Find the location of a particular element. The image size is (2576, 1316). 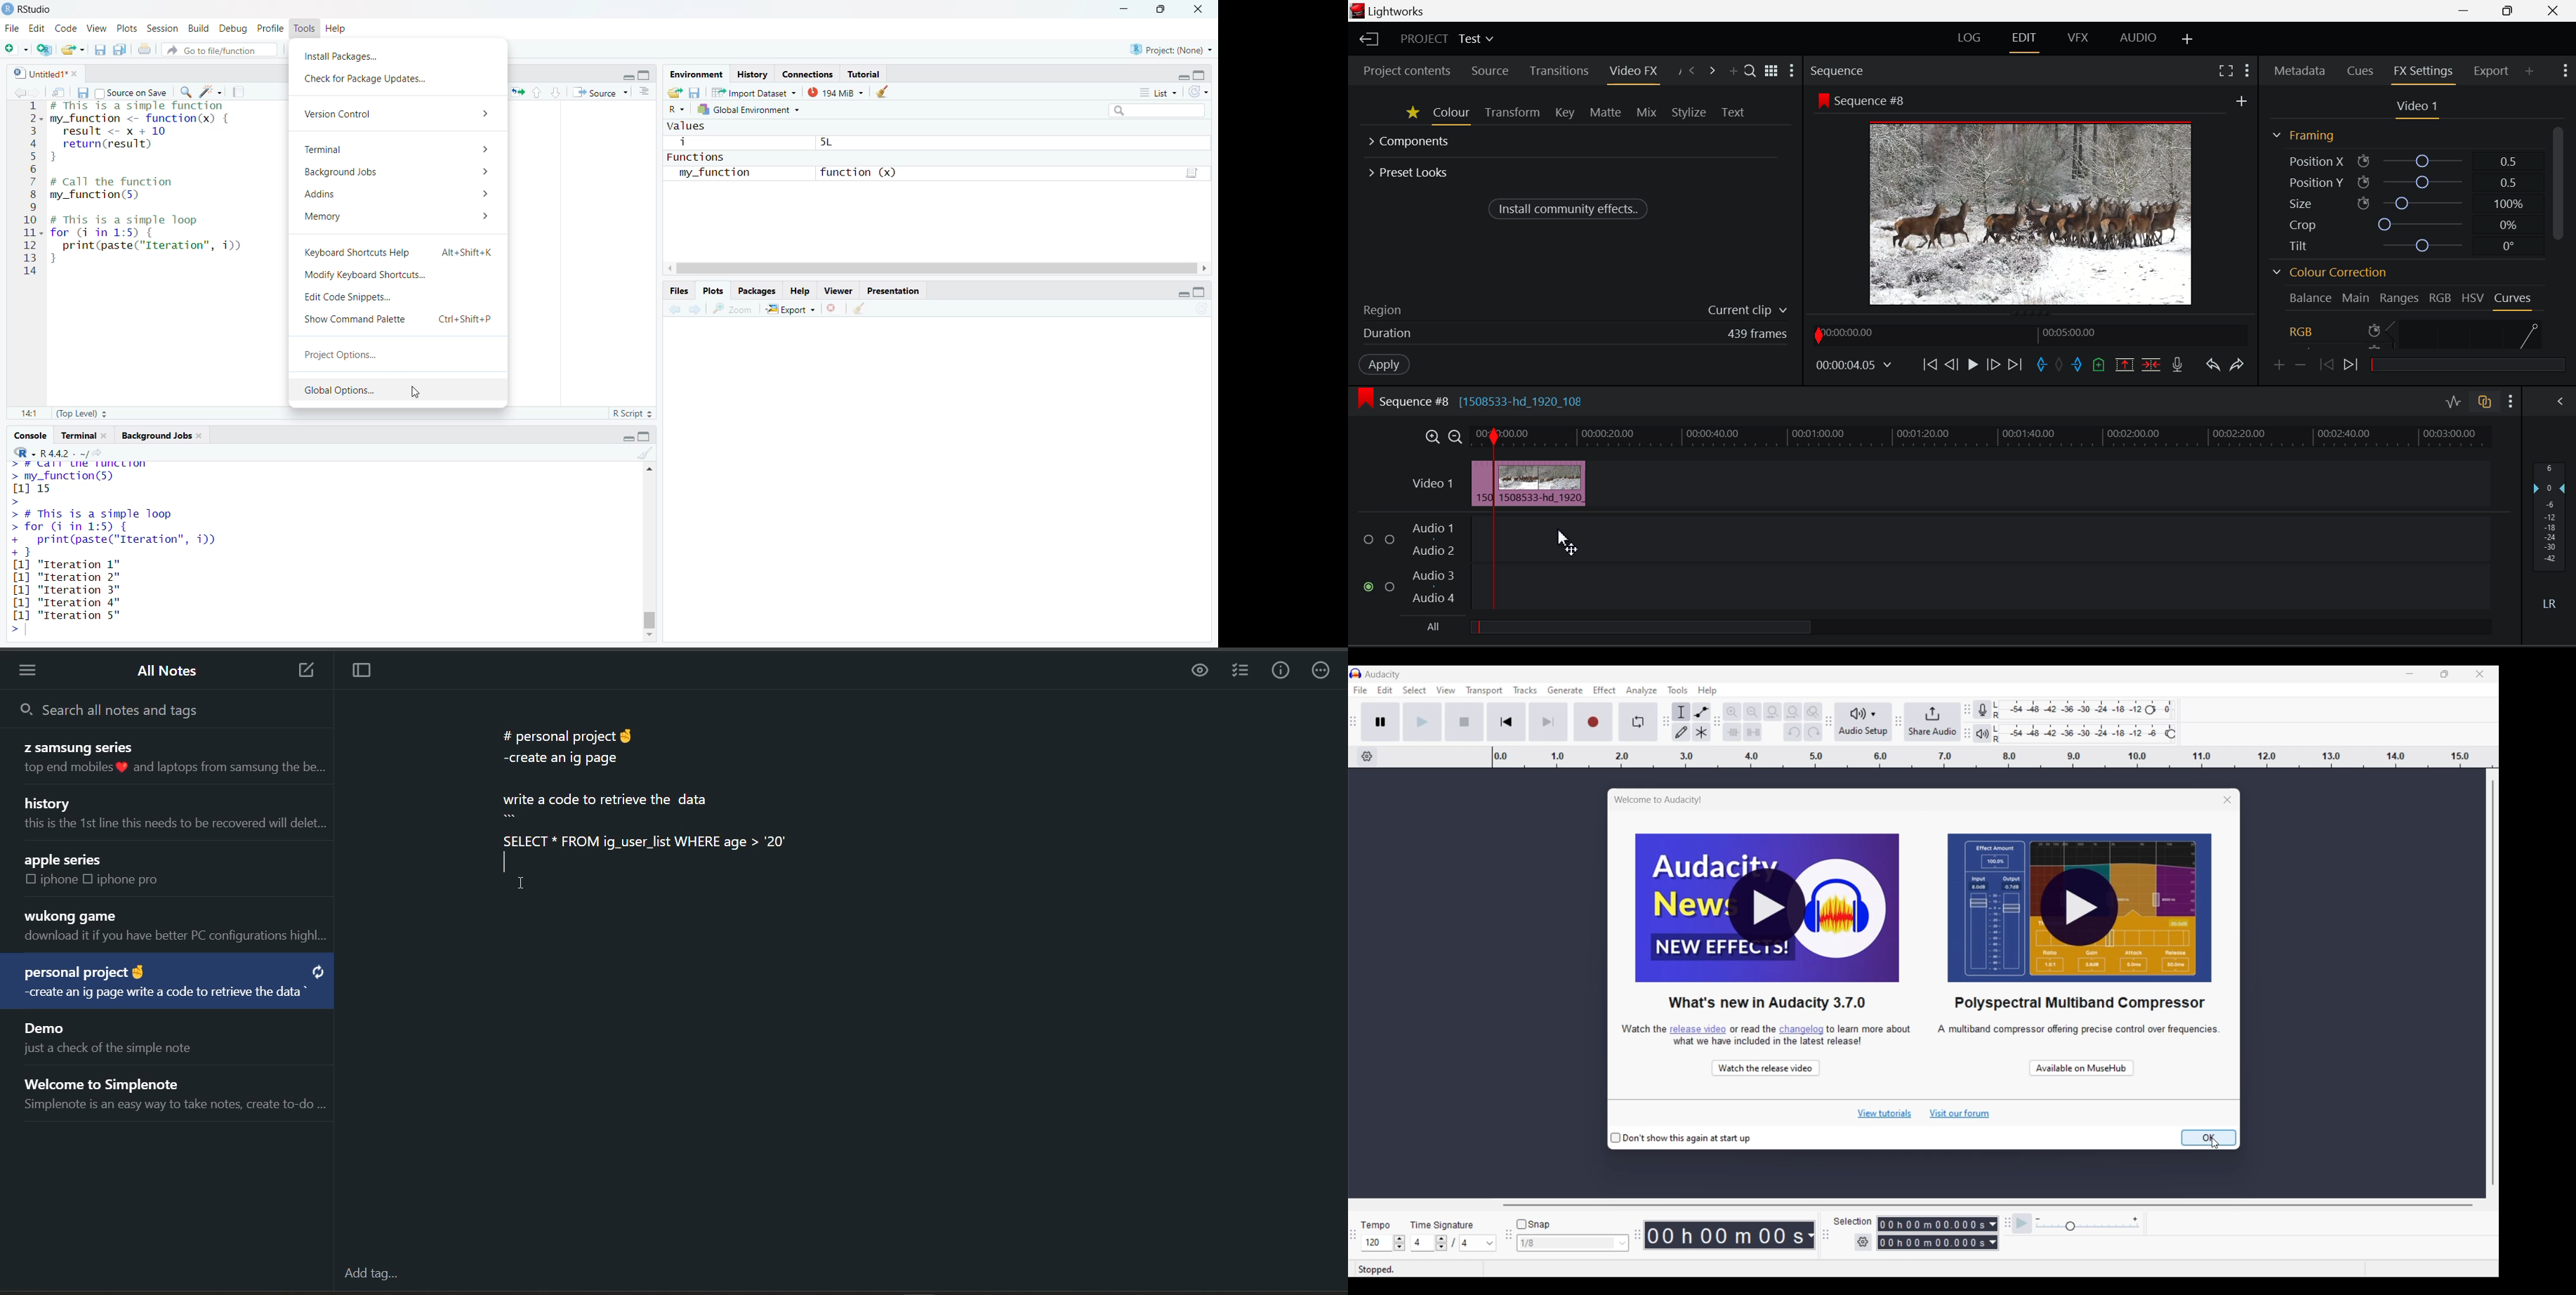

clear console is located at coordinates (645, 453).